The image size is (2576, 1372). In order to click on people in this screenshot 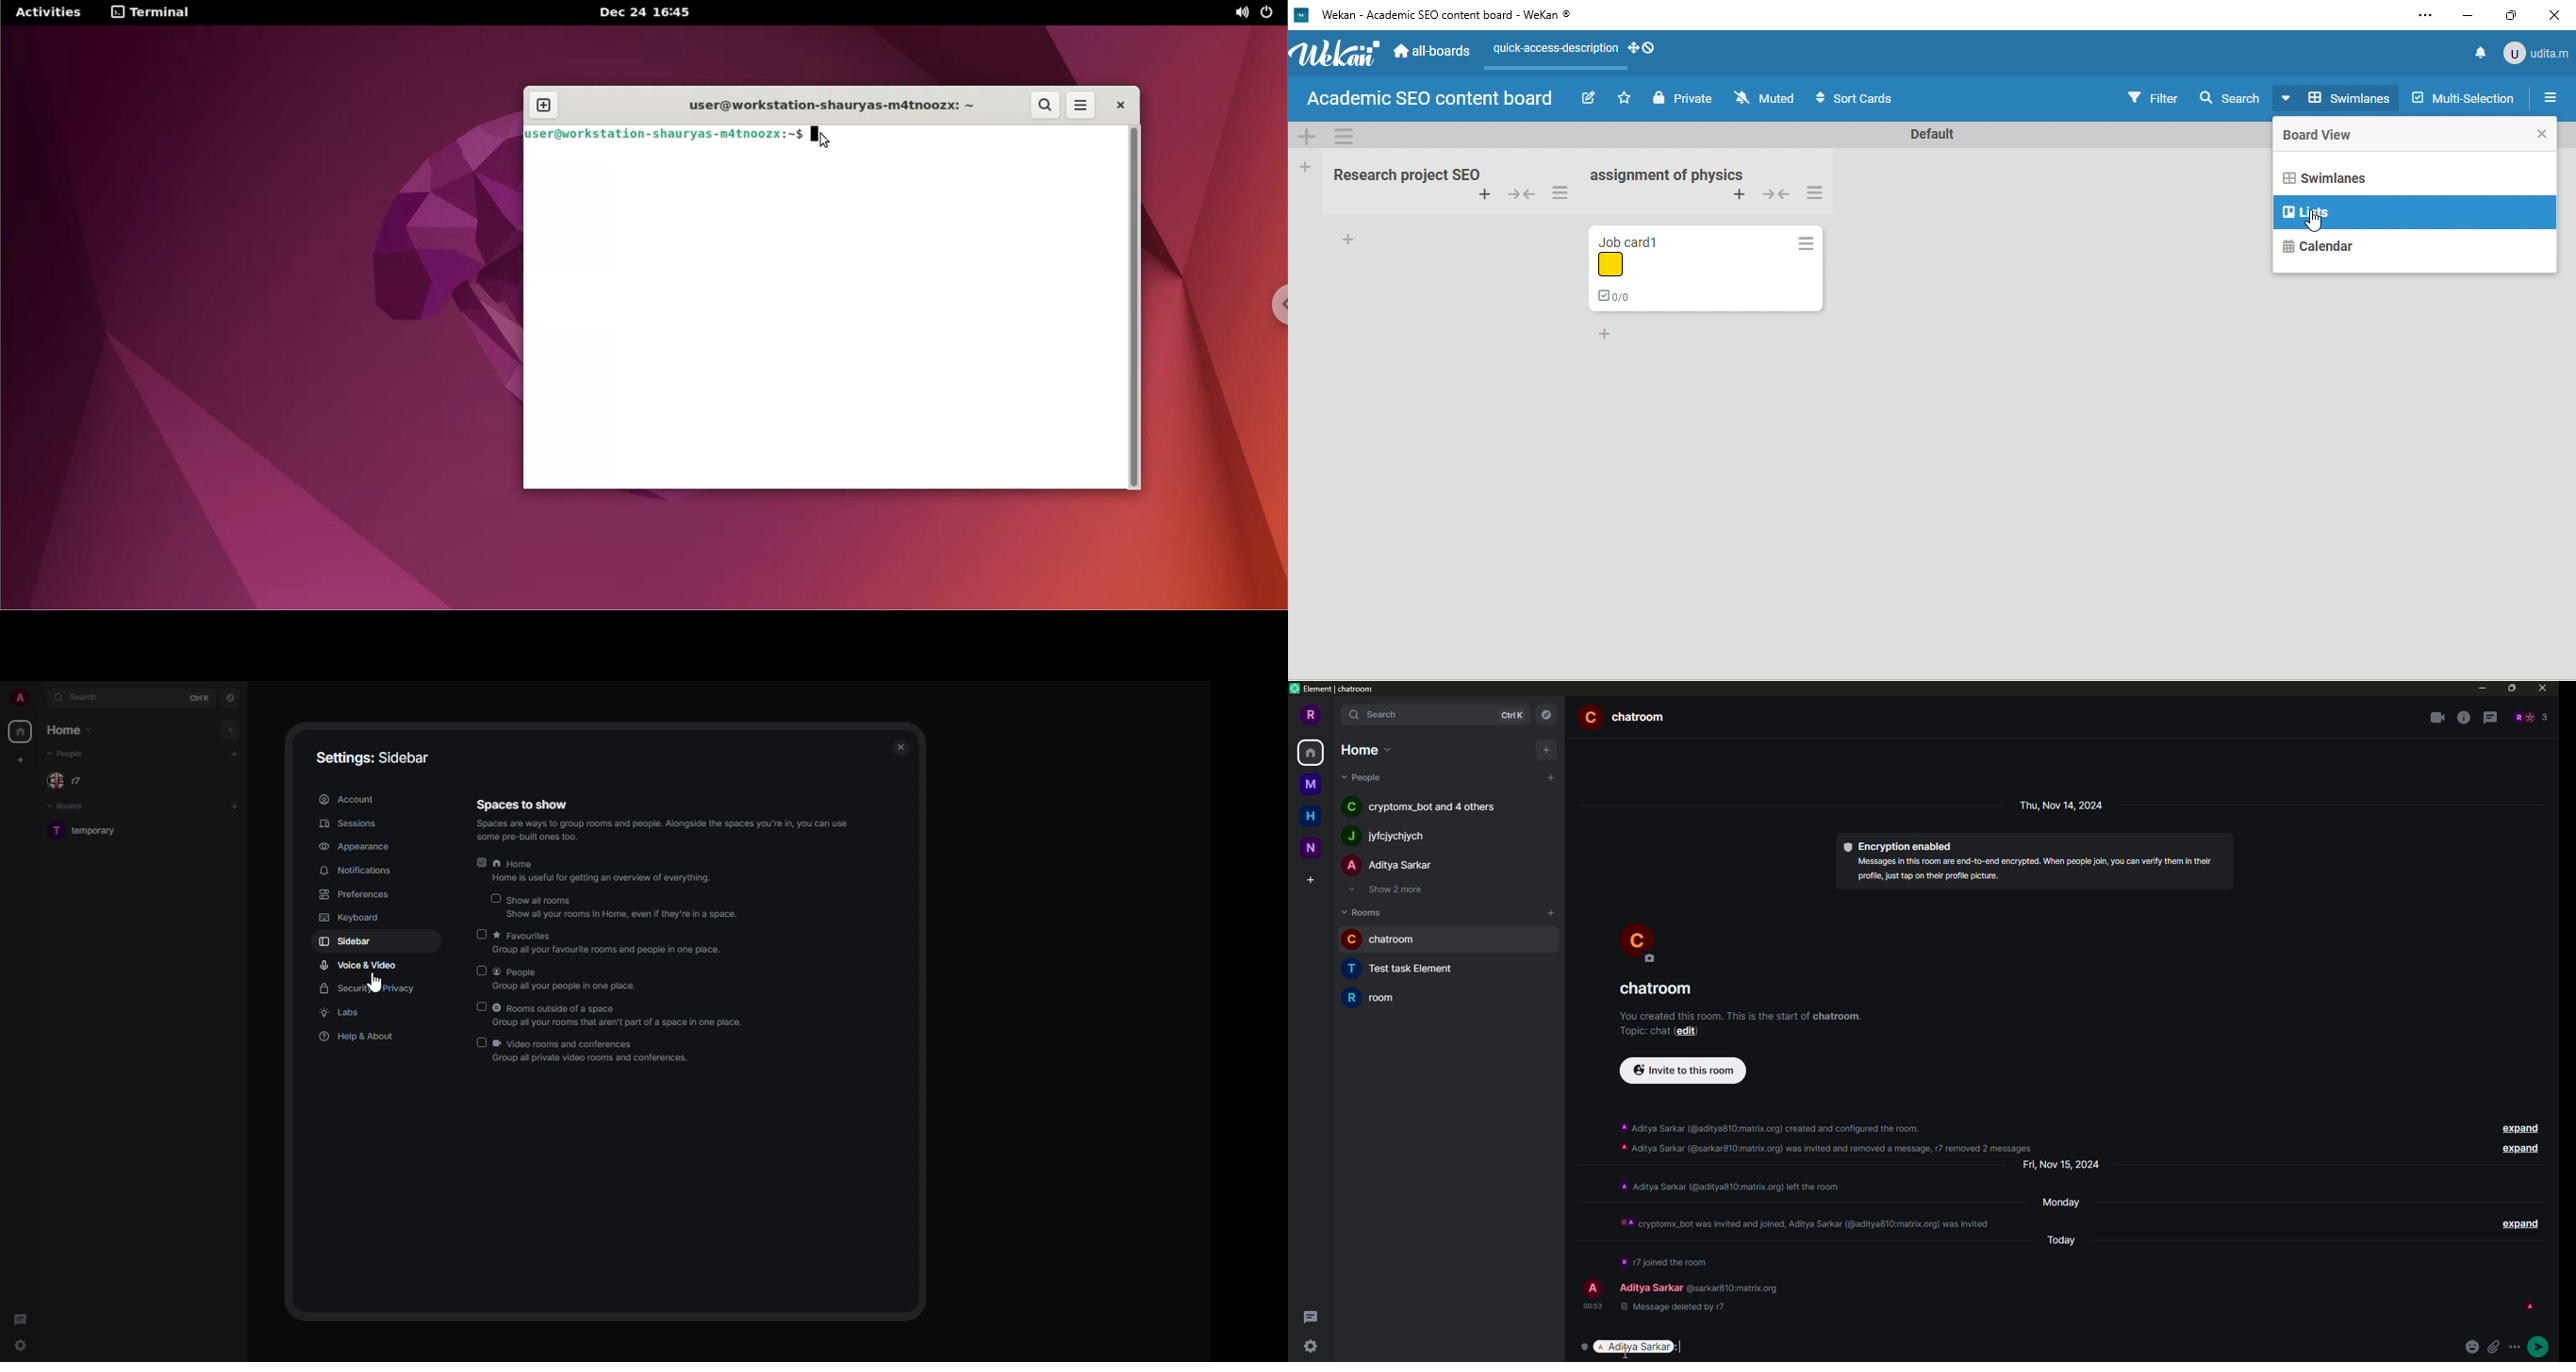, I will do `click(1365, 777)`.